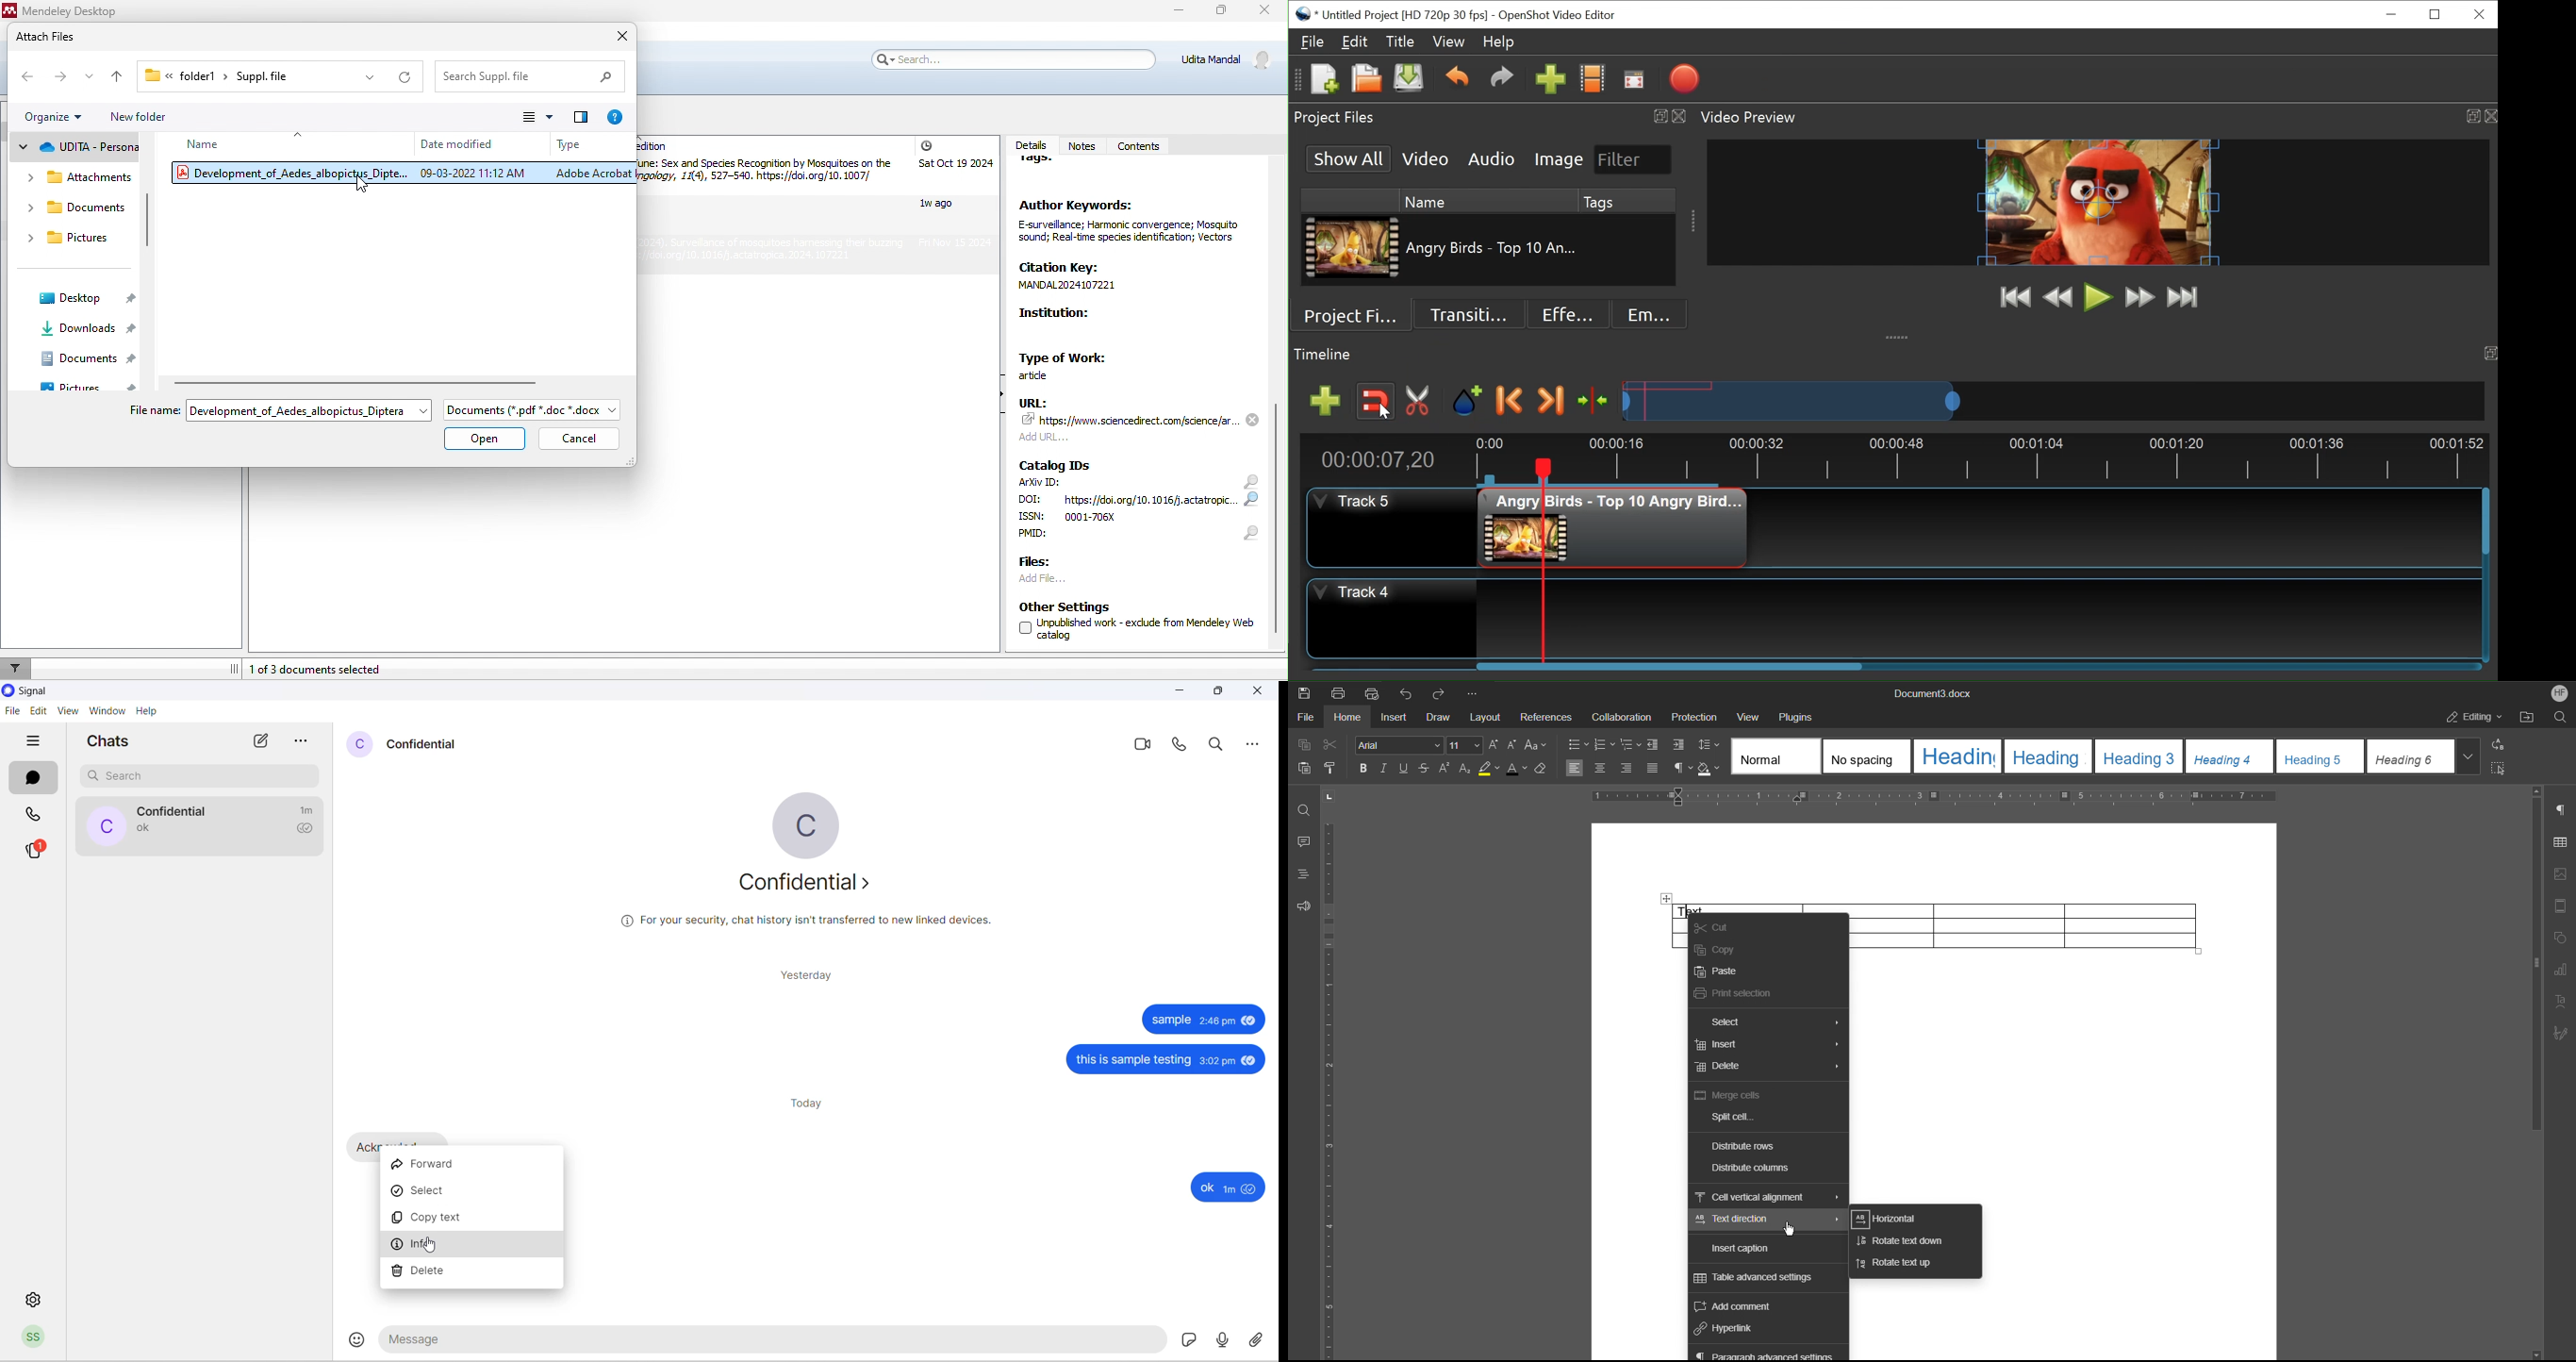 The width and height of the screenshot is (2576, 1372). What do you see at coordinates (1095, 517) in the screenshot?
I see `ISSN` at bounding box center [1095, 517].